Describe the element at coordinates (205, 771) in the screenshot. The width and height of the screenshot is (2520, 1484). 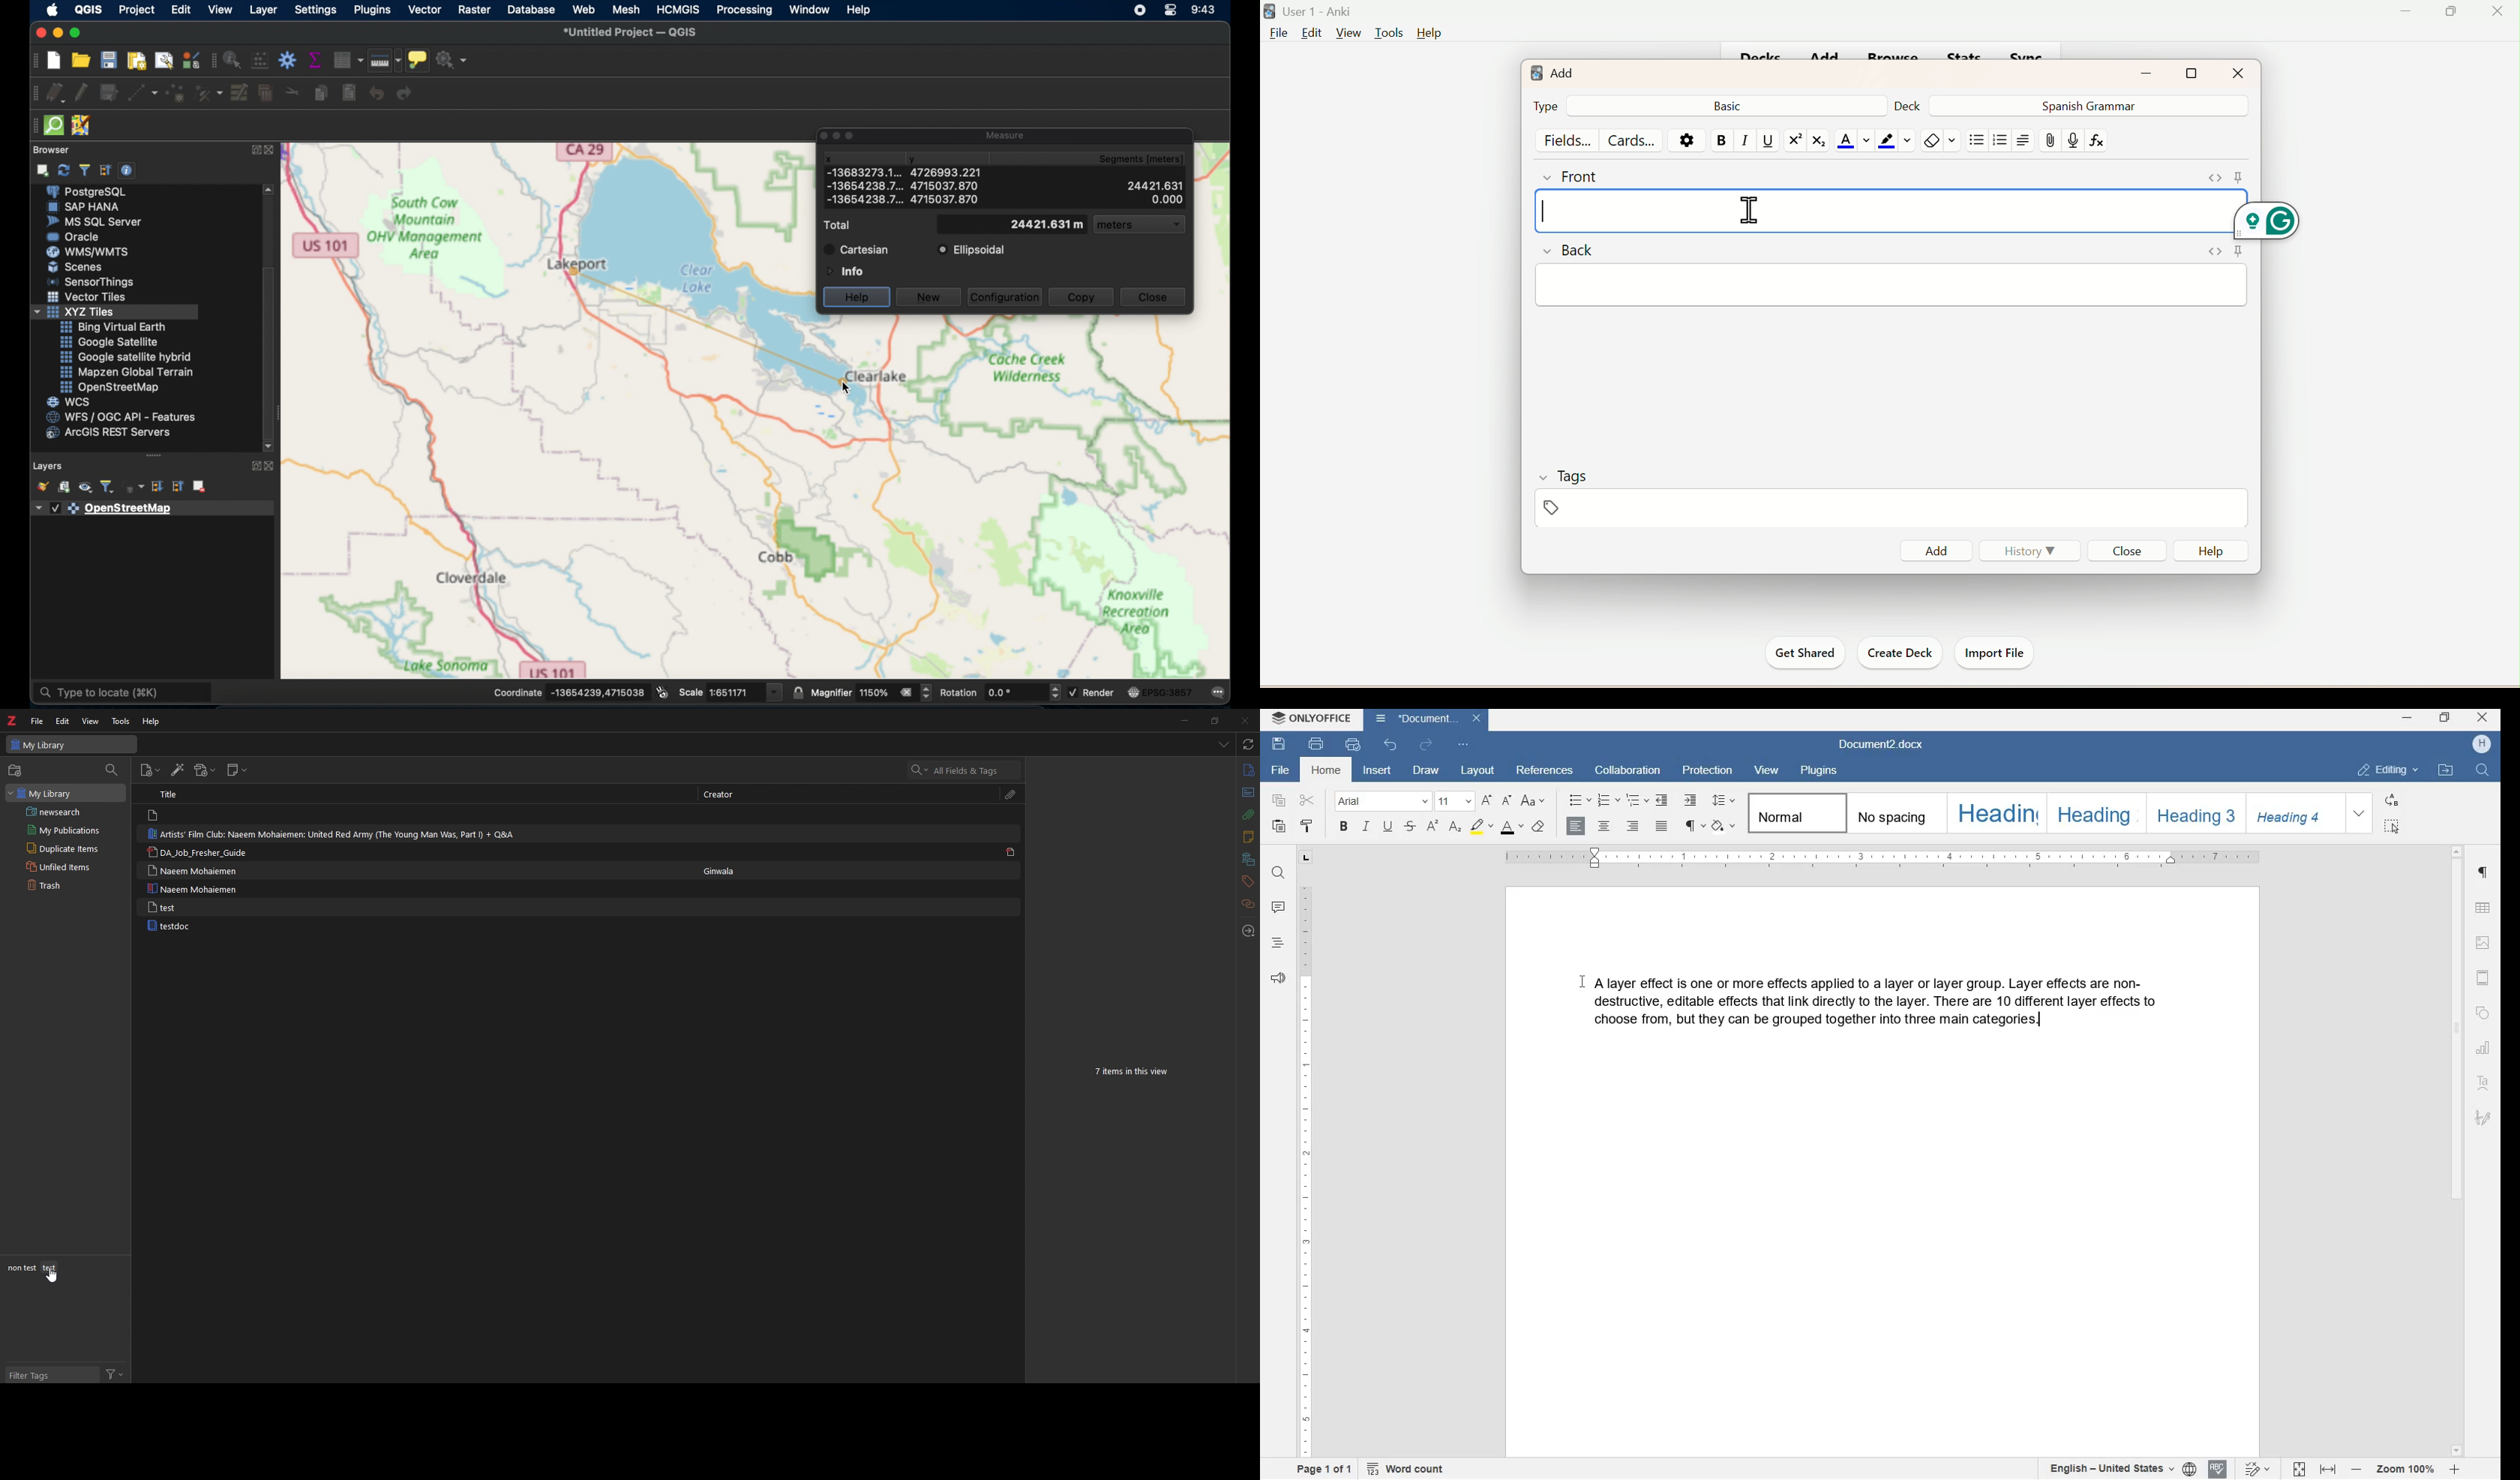
I see `add attachment` at that location.